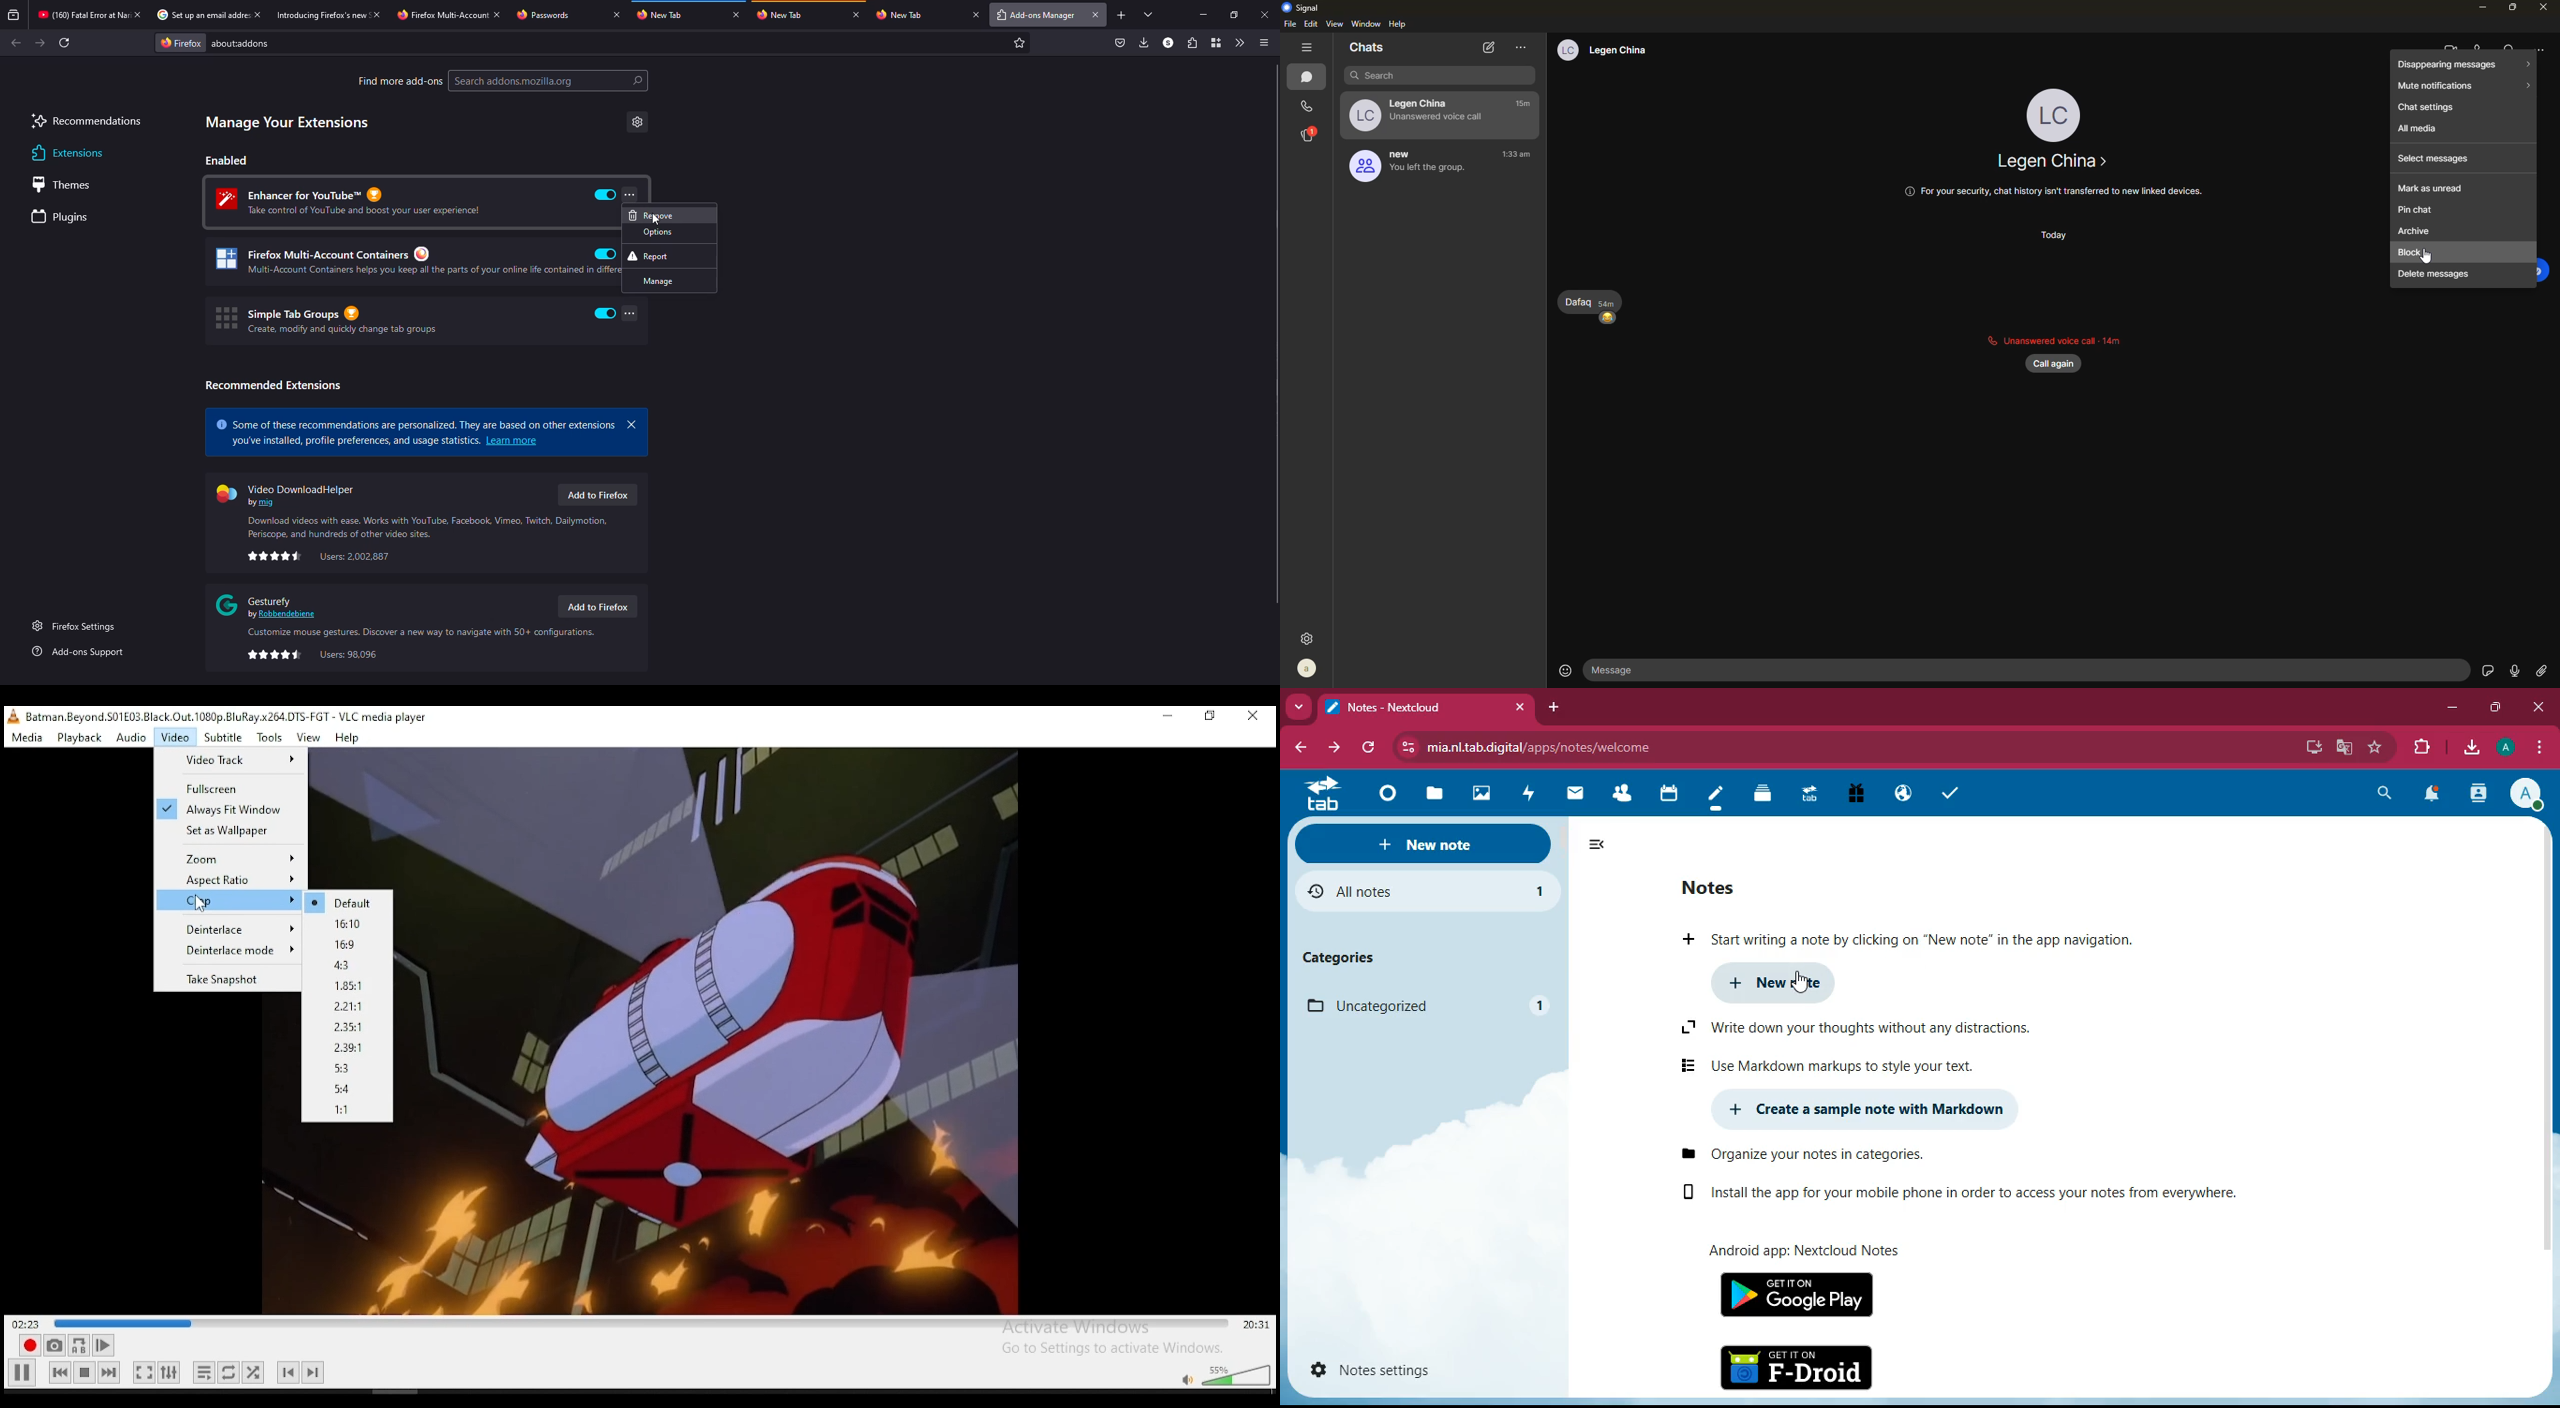 This screenshot has height=1428, width=2576. What do you see at coordinates (736, 14) in the screenshot?
I see `close` at bounding box center [736, 14].